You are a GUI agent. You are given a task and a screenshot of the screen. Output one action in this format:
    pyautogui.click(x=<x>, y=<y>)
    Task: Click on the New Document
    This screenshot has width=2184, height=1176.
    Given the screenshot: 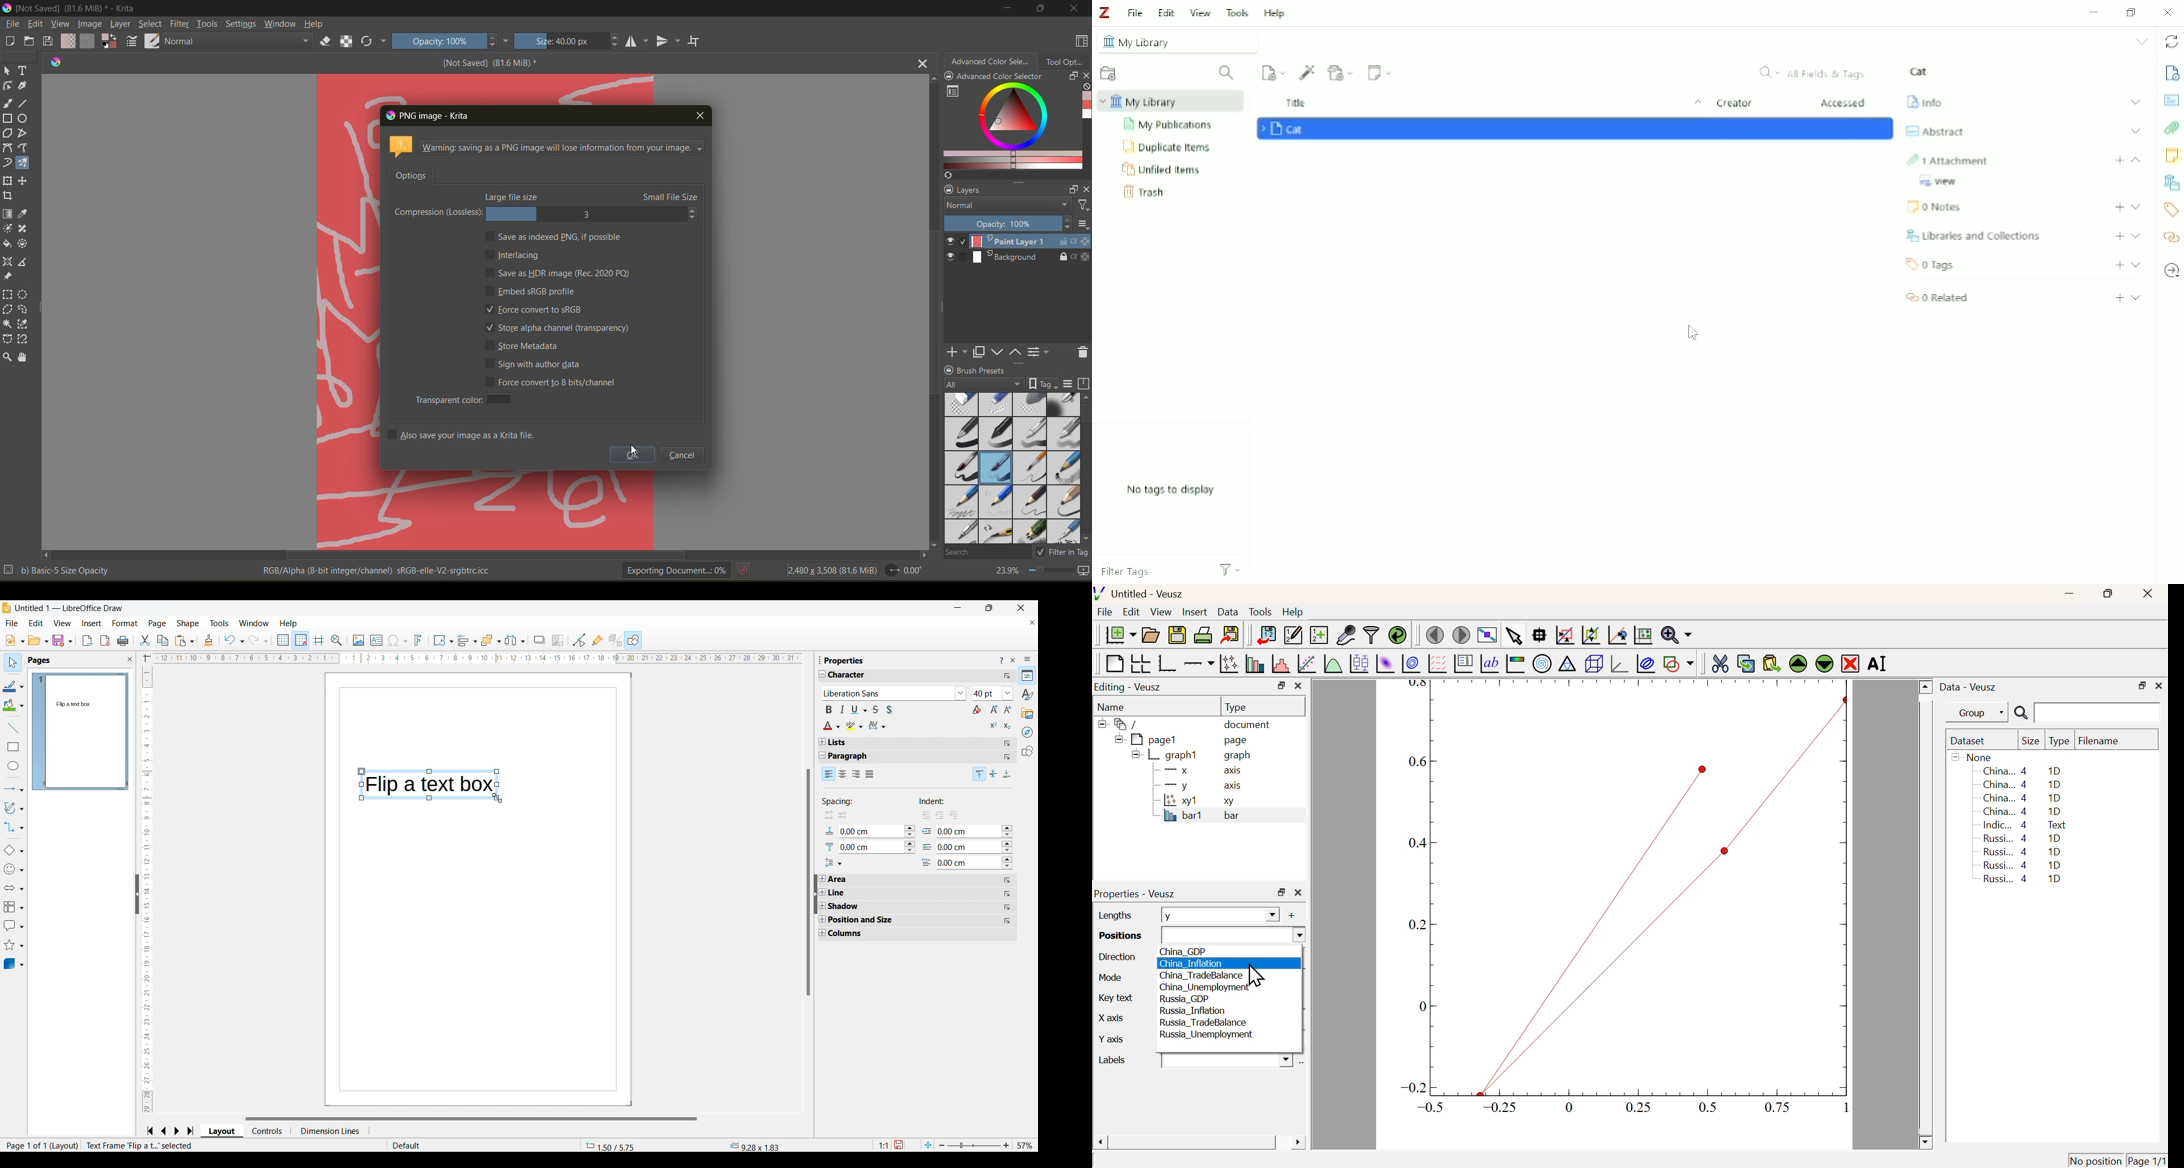 What is the action you would take?
    pyautogui.click(x=1120, y=635)
    